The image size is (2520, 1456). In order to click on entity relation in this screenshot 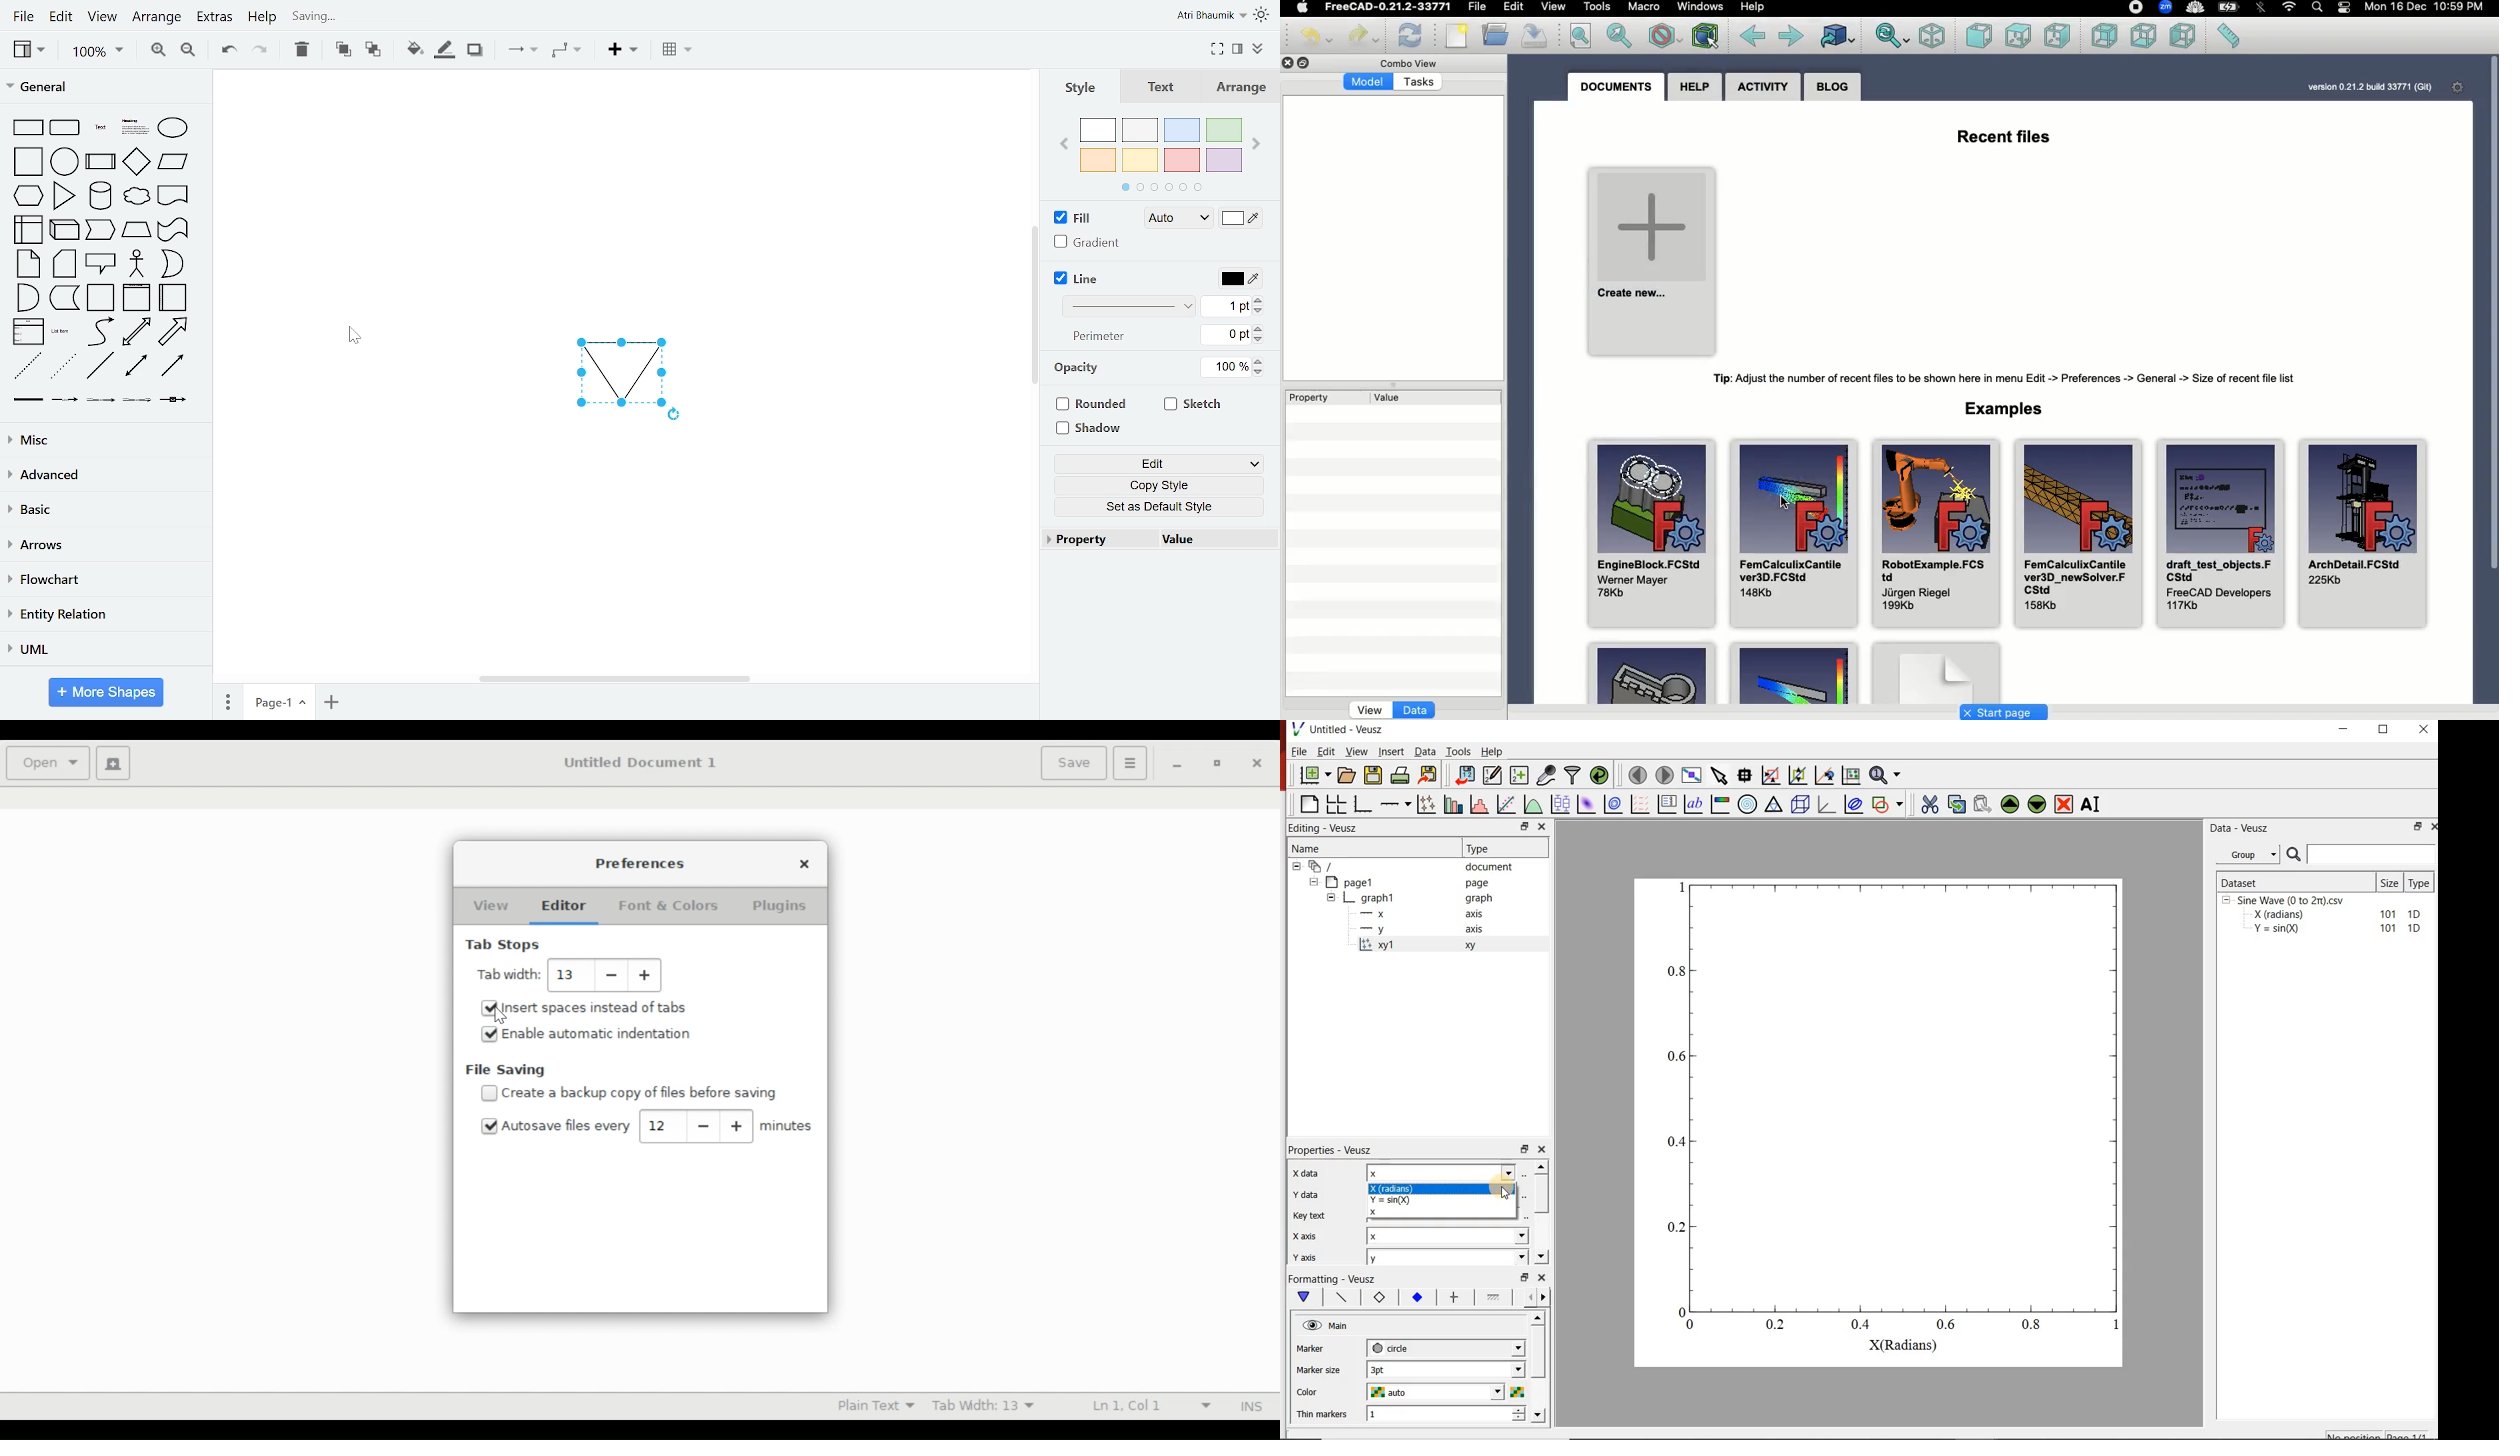, I will do `click(103, 614)`.